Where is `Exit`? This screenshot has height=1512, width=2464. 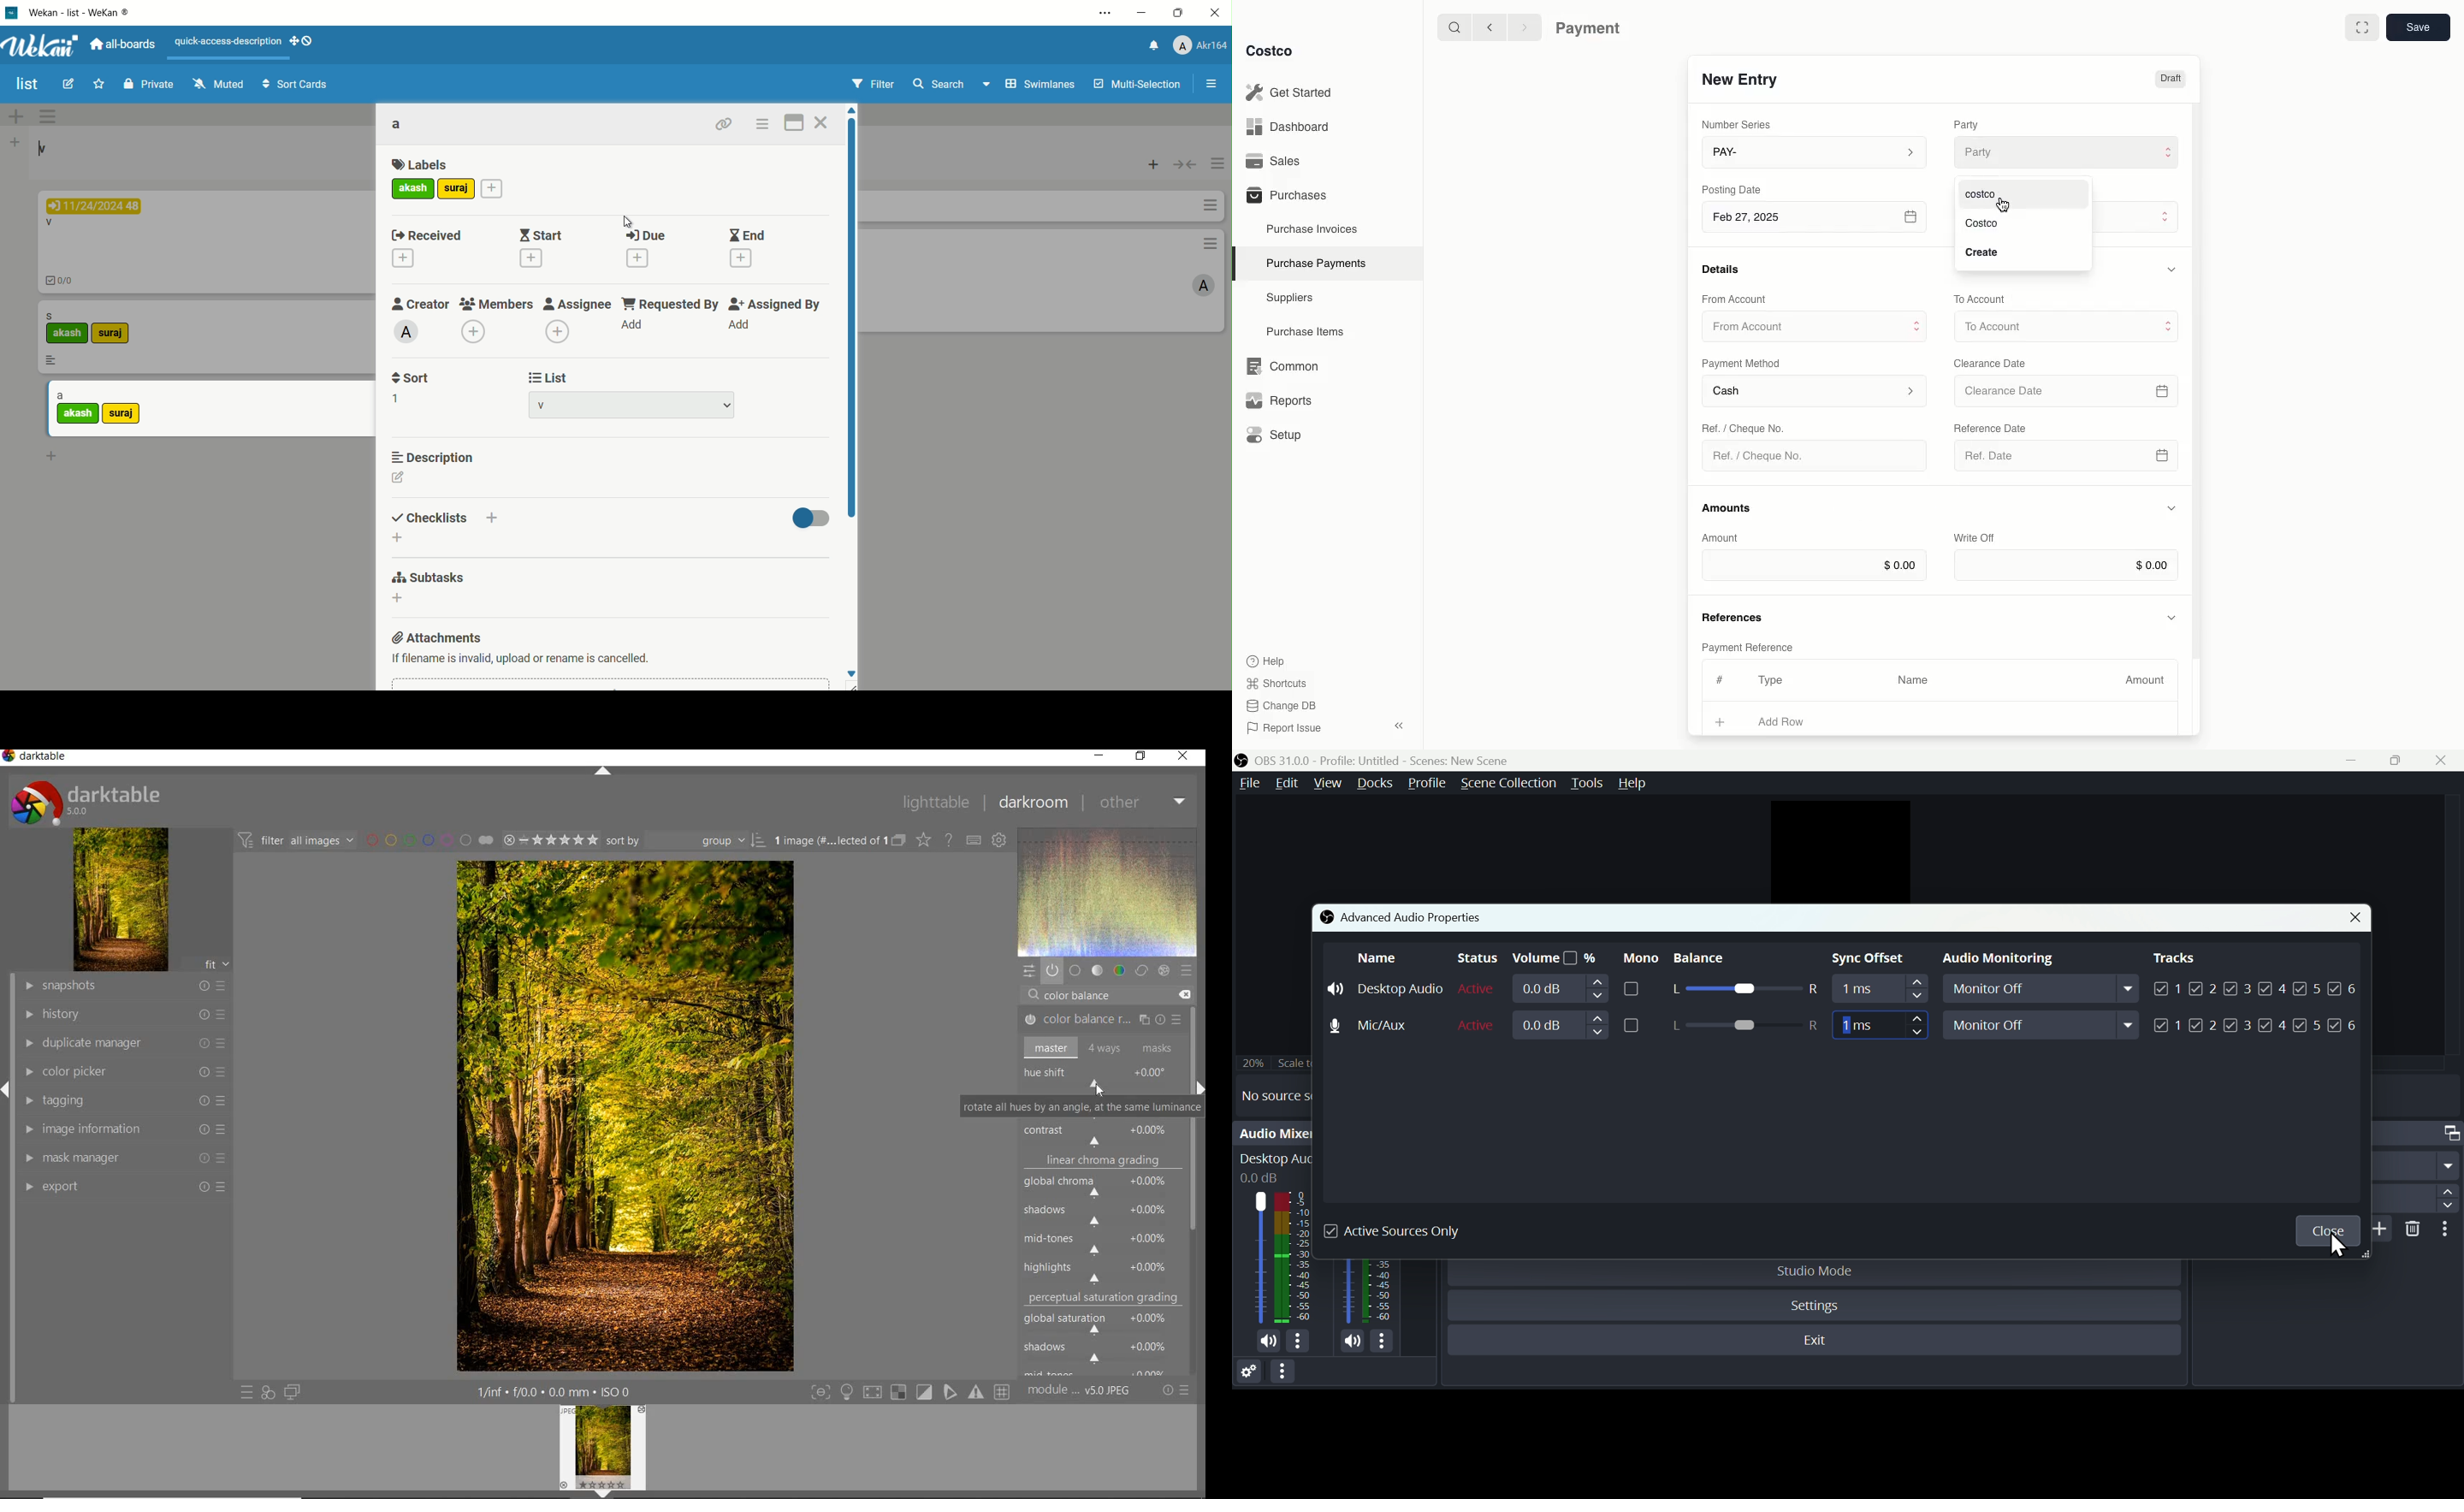 Exit is located at coordinates (1820, 1342).